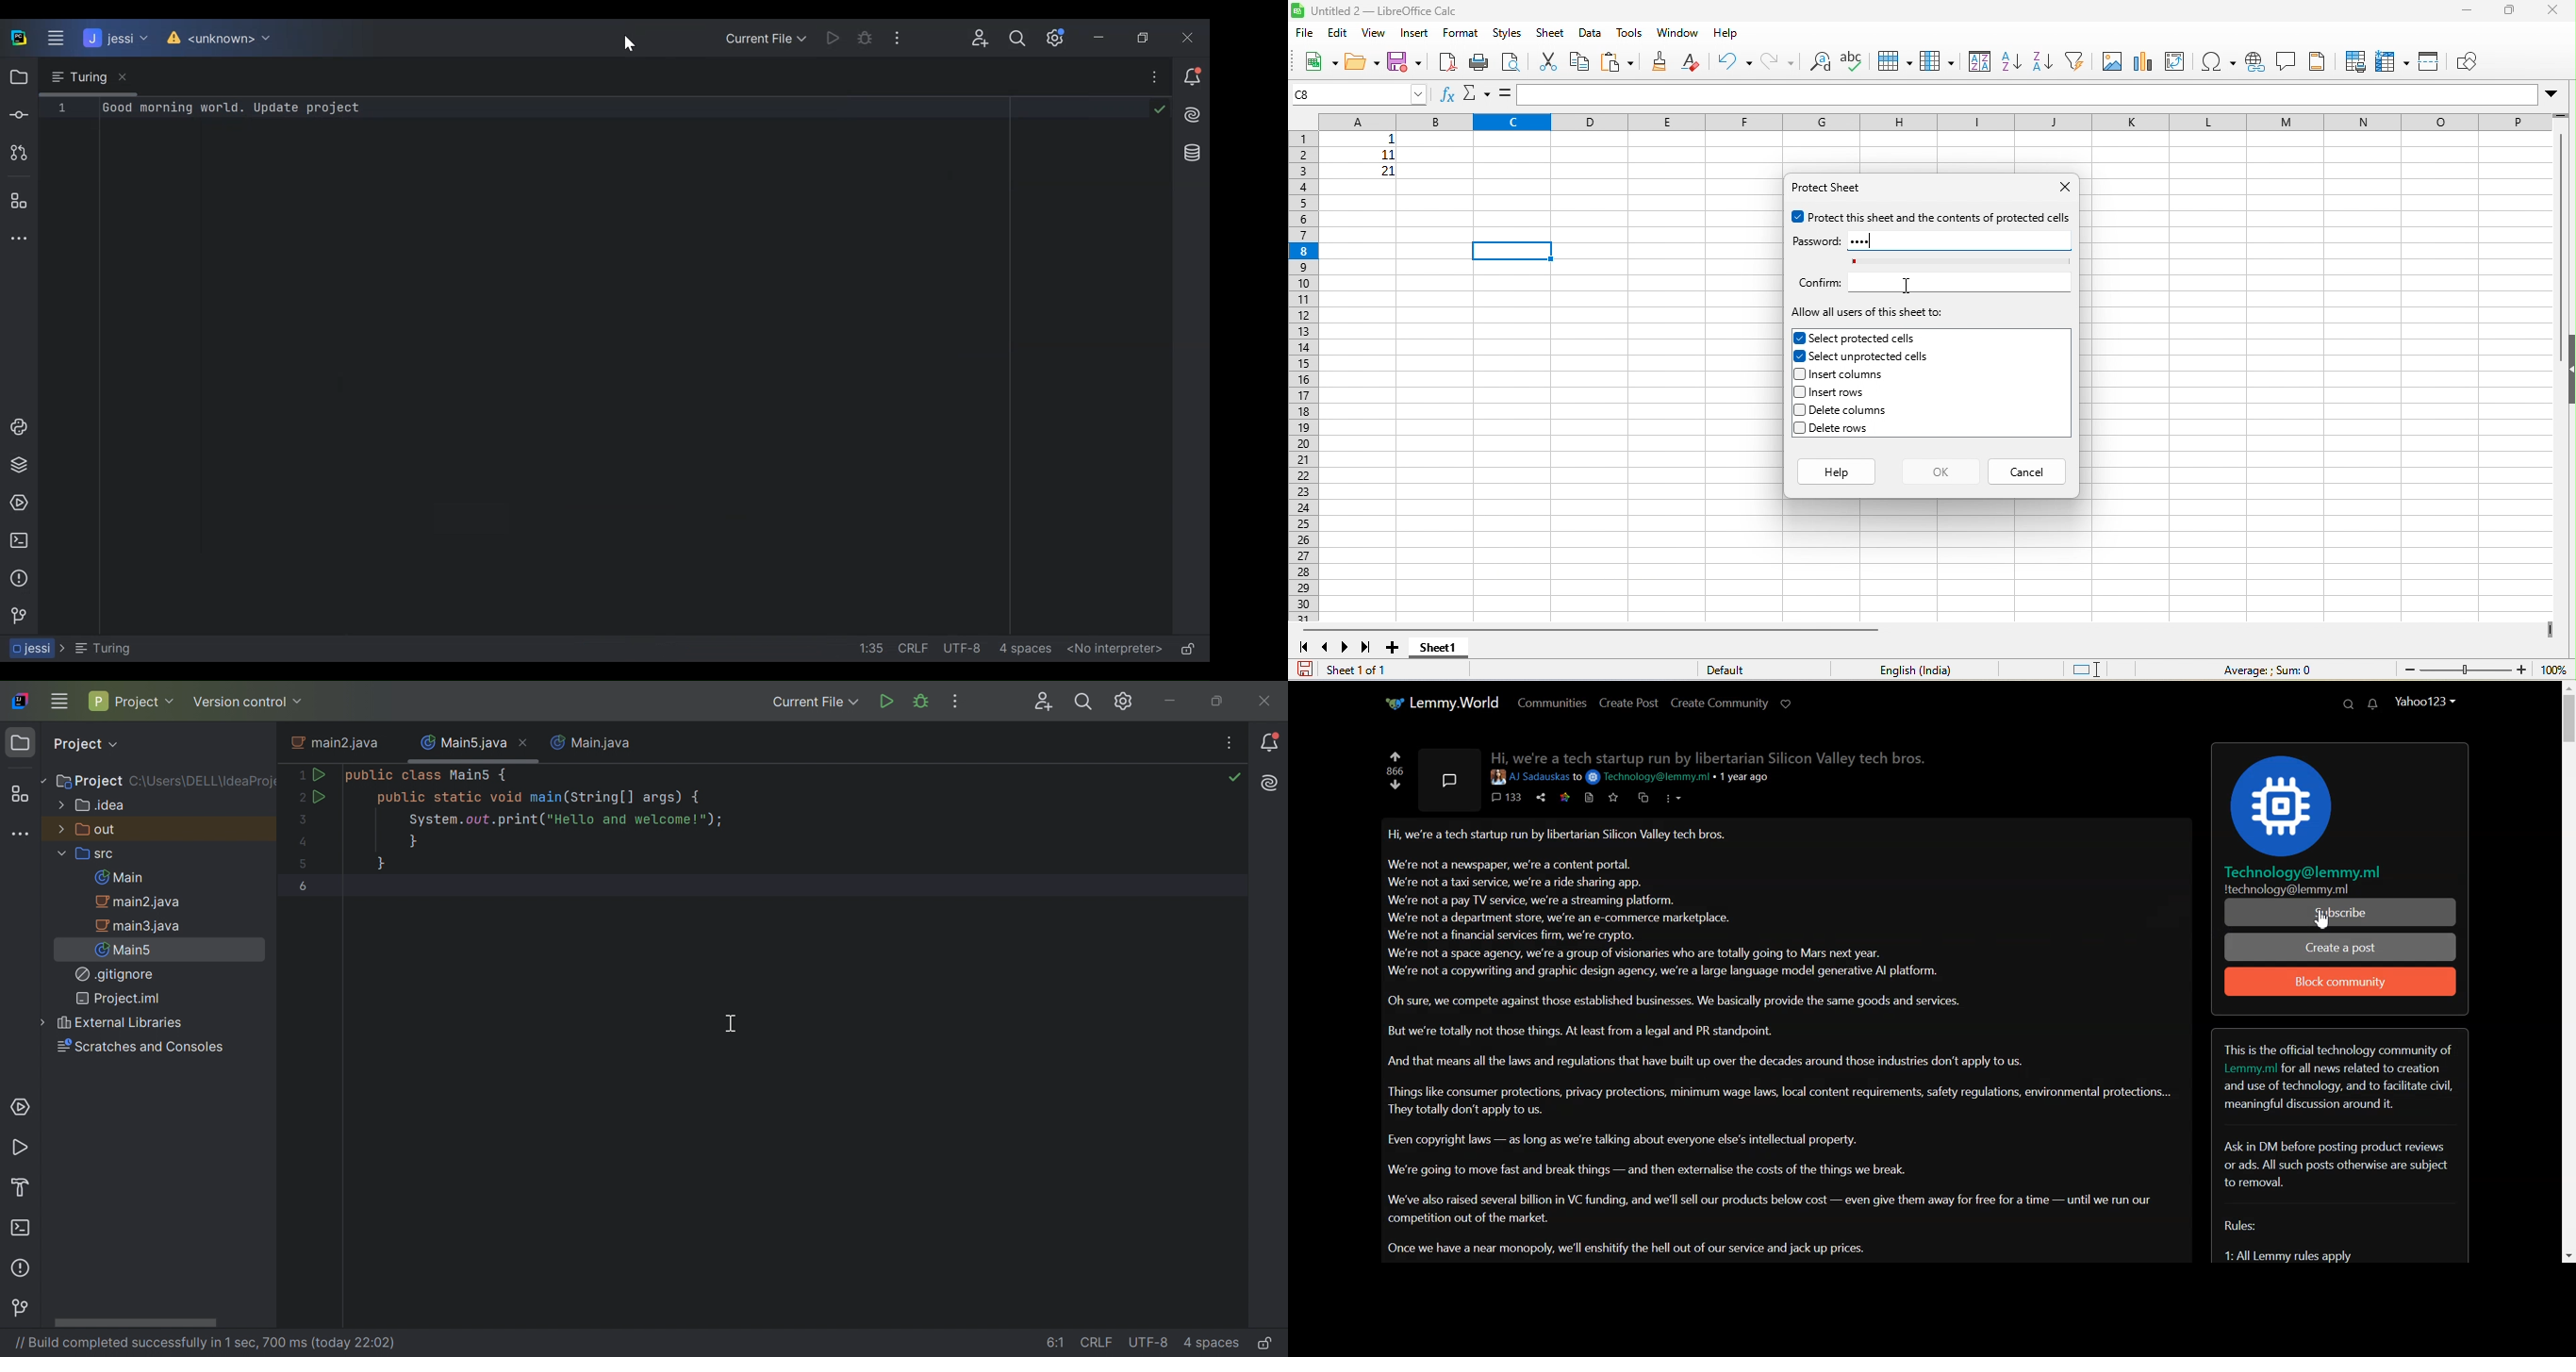 This screenshot has width=2576, height=1372. Describe the element at coordinates (1817, 61) in the screenshot. I see `find and replace` at that location.